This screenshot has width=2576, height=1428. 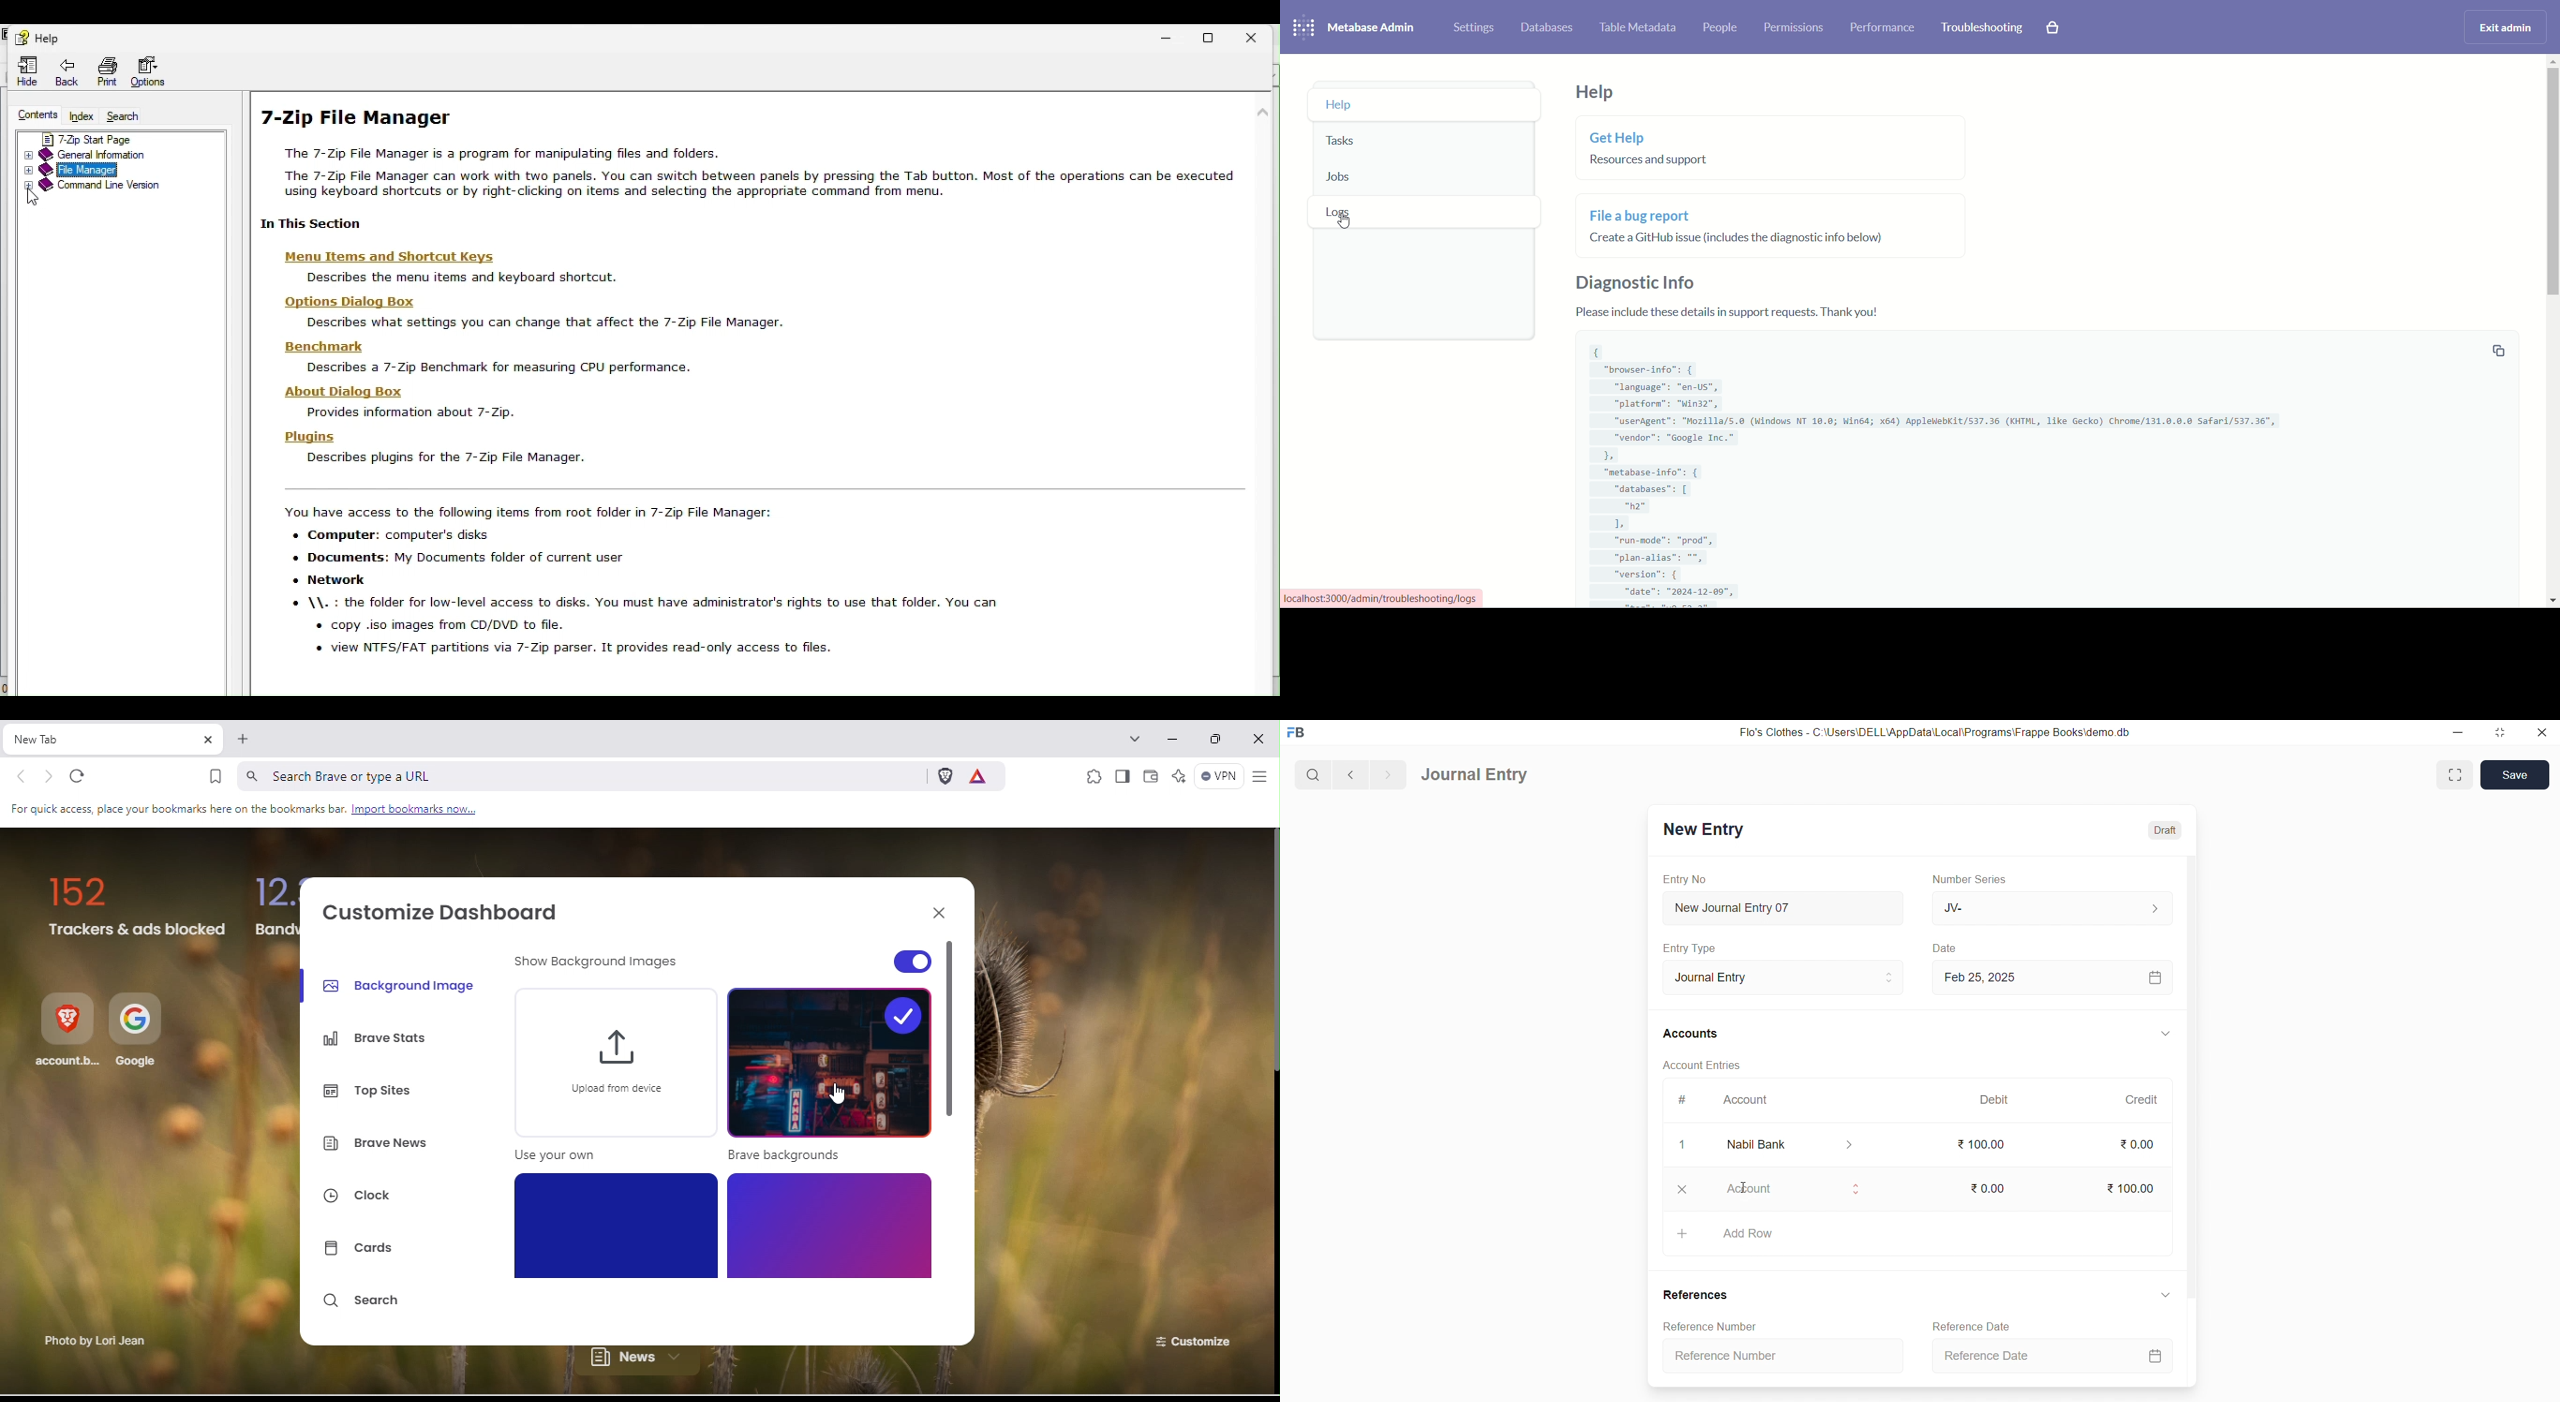 I want to click on Feb 25, 2025, so click(x=2054, y=977).